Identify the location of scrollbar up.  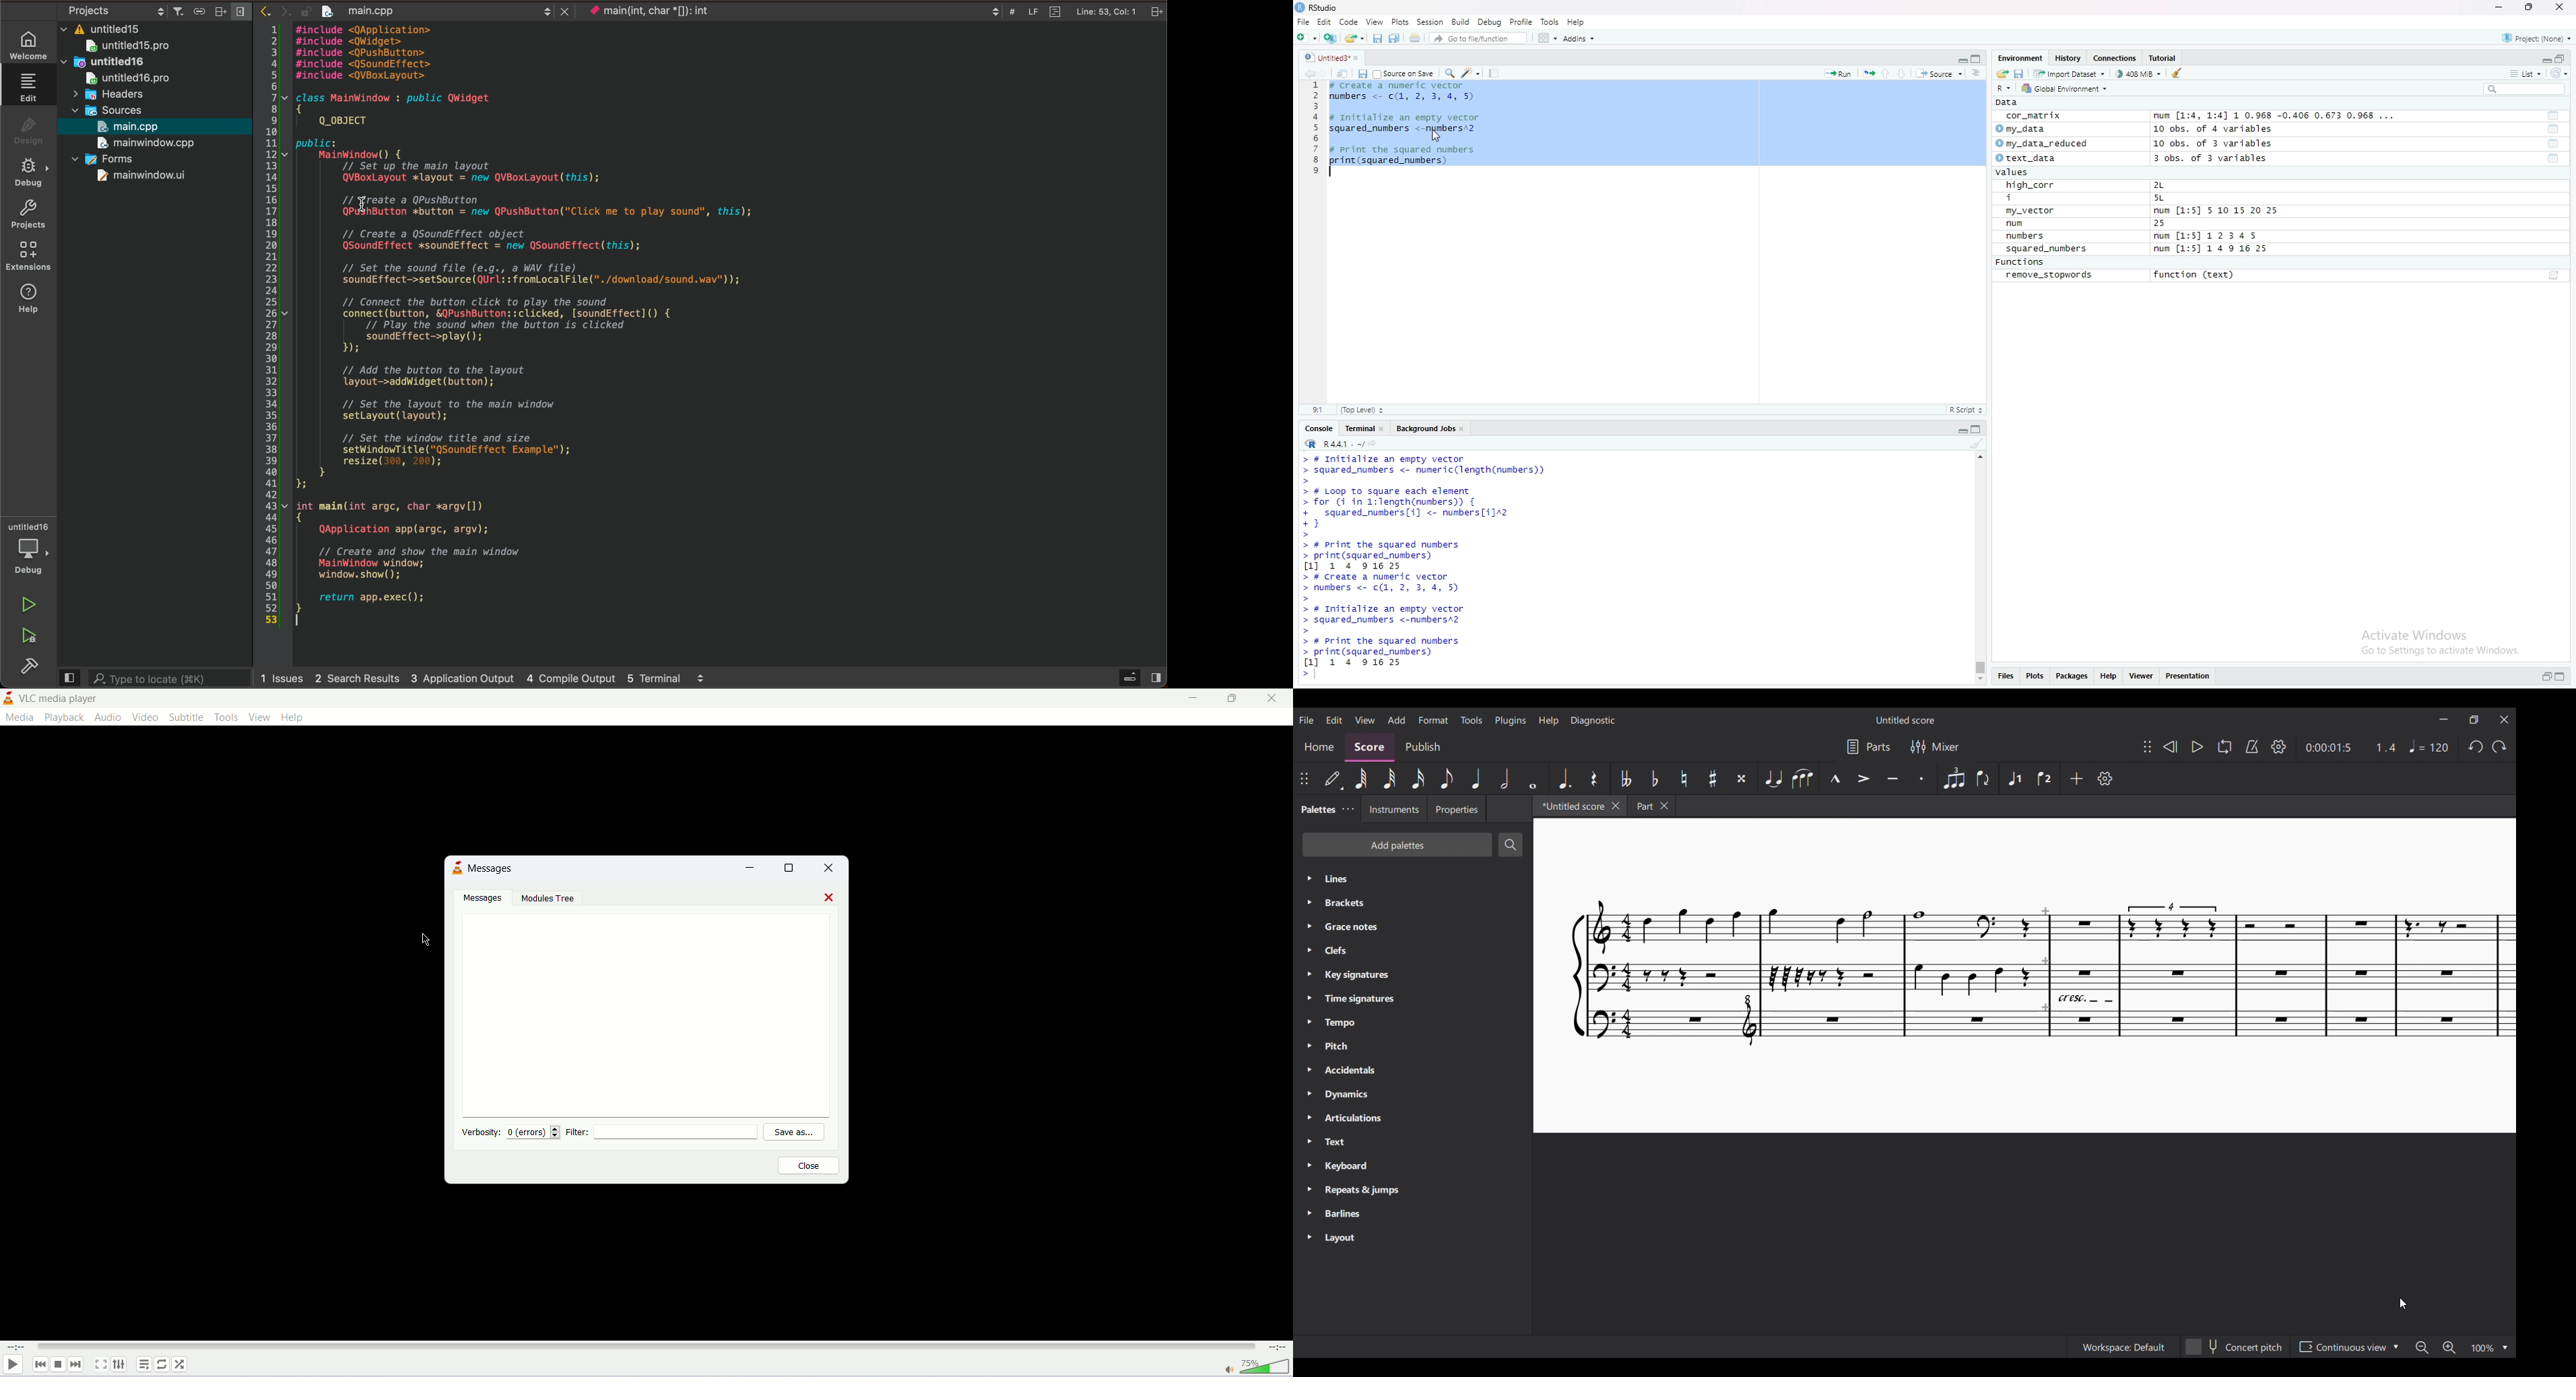
(1979, 455).